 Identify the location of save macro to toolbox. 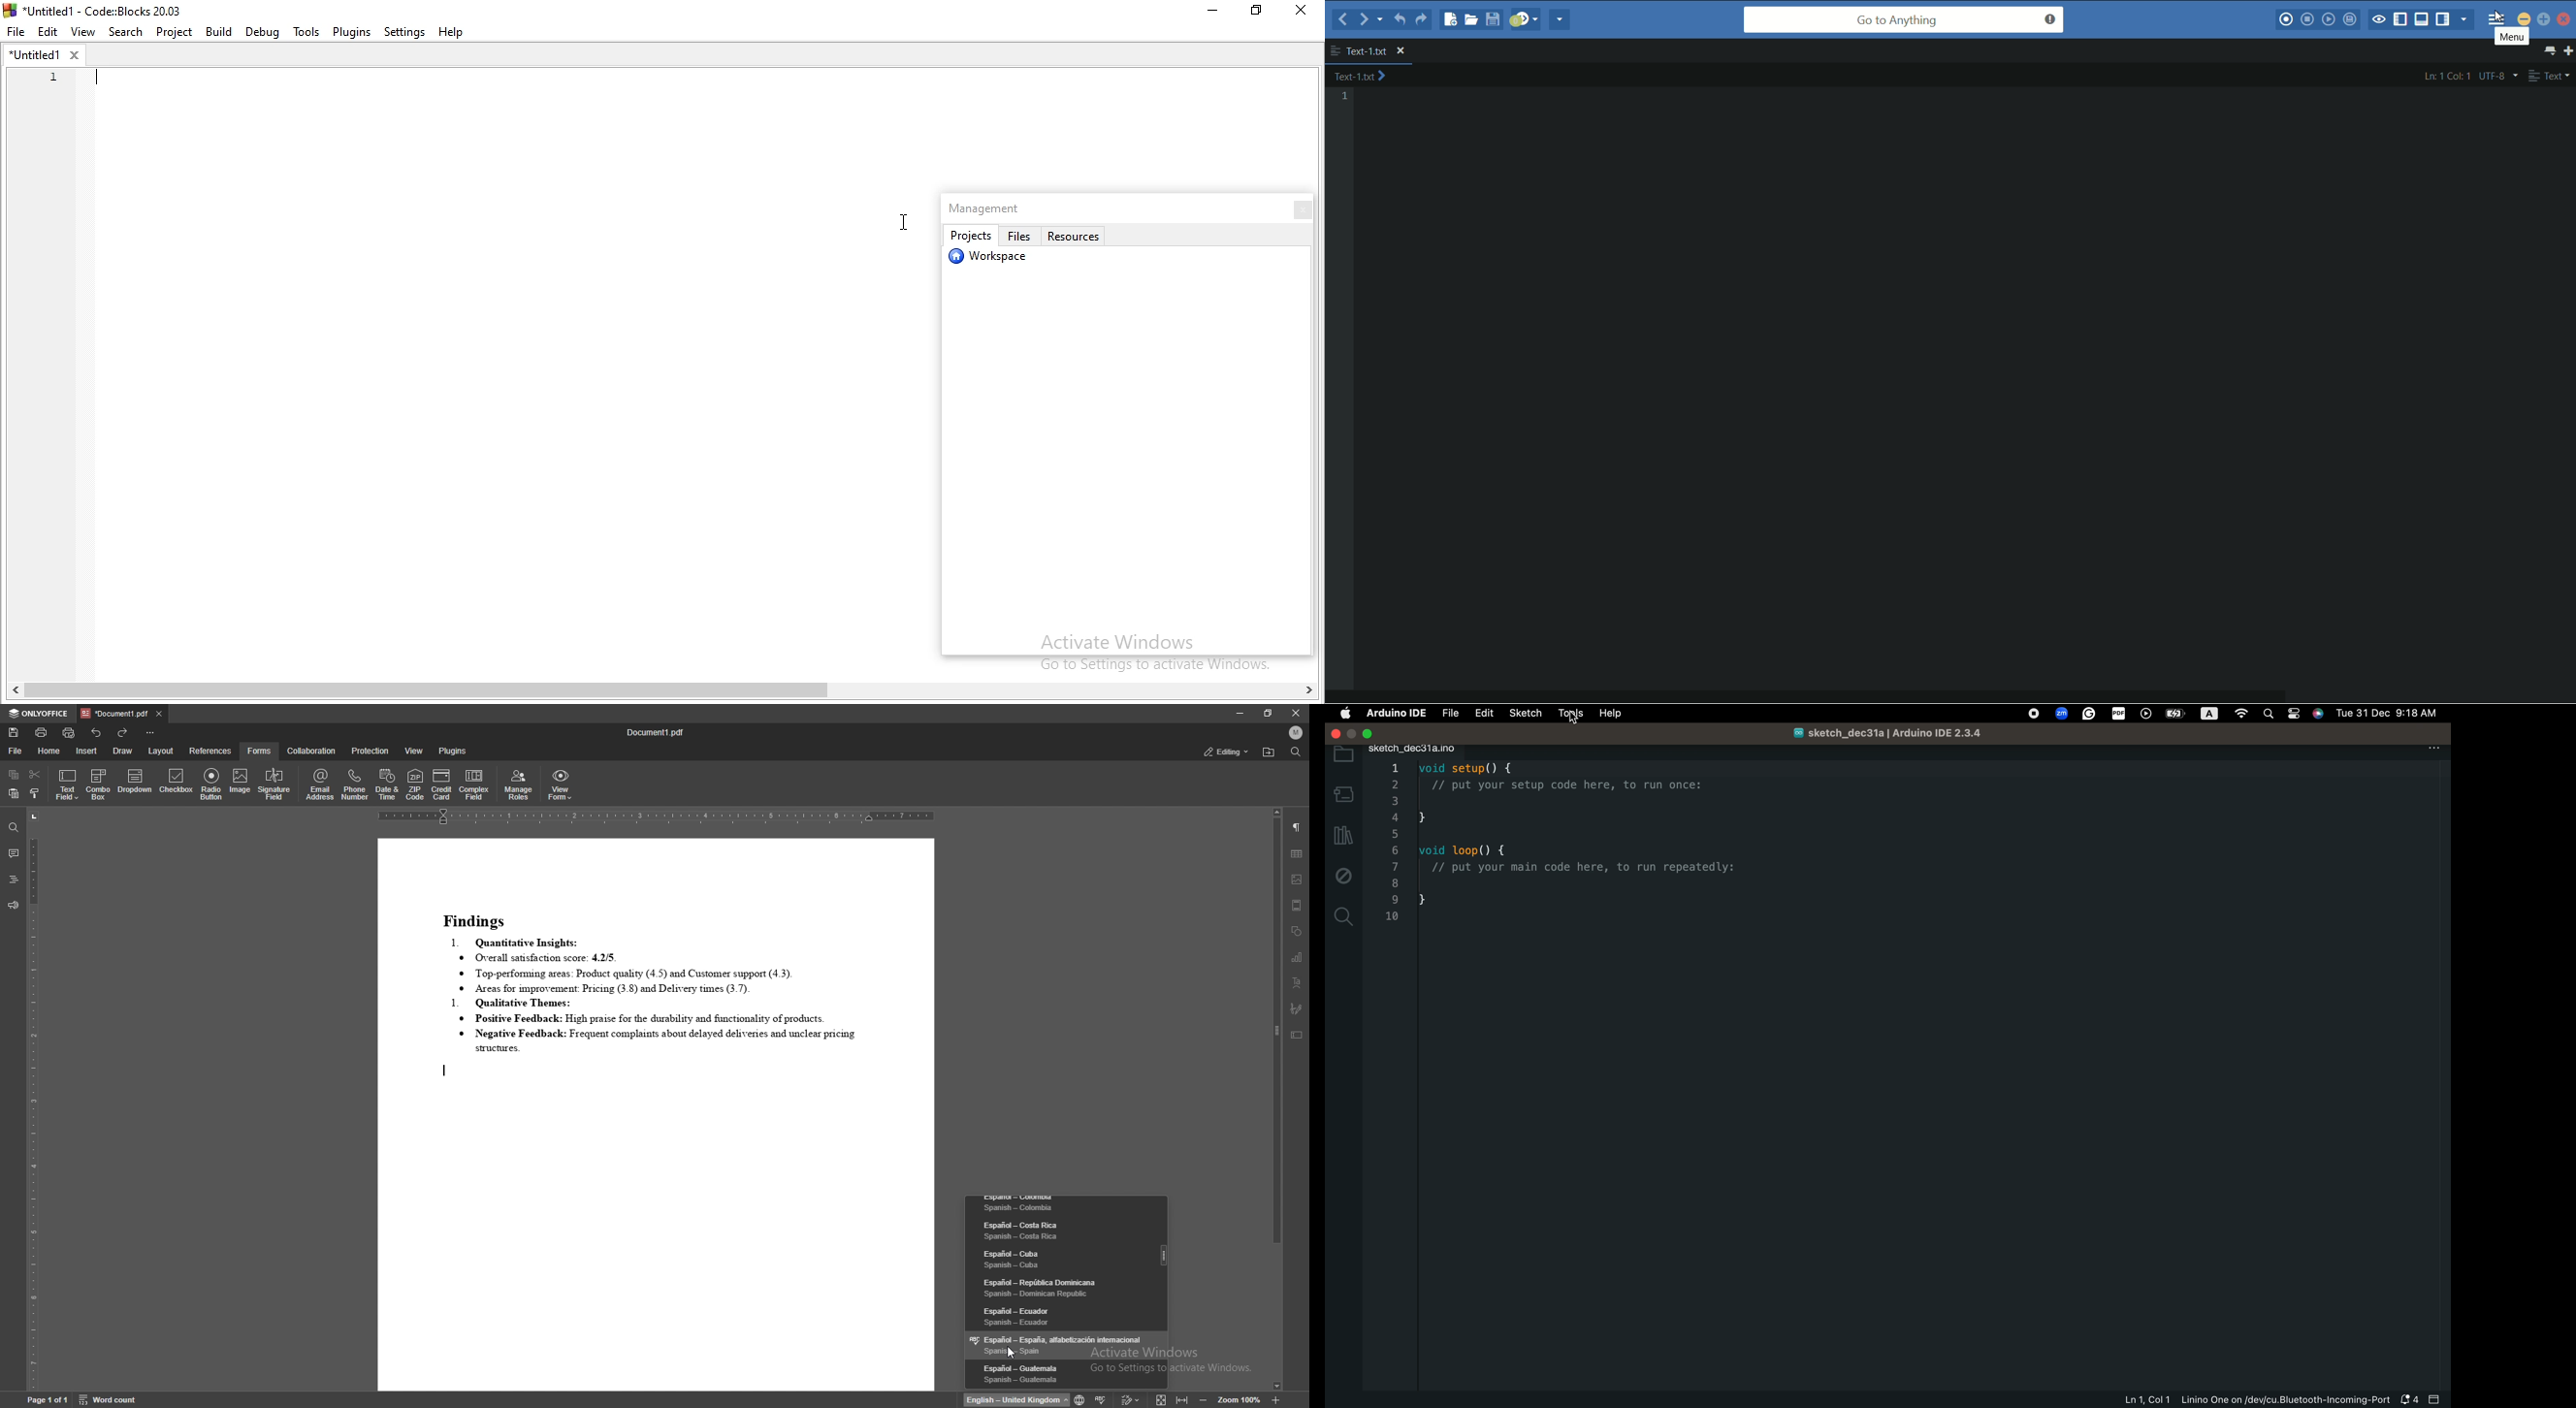
(2349, 19).